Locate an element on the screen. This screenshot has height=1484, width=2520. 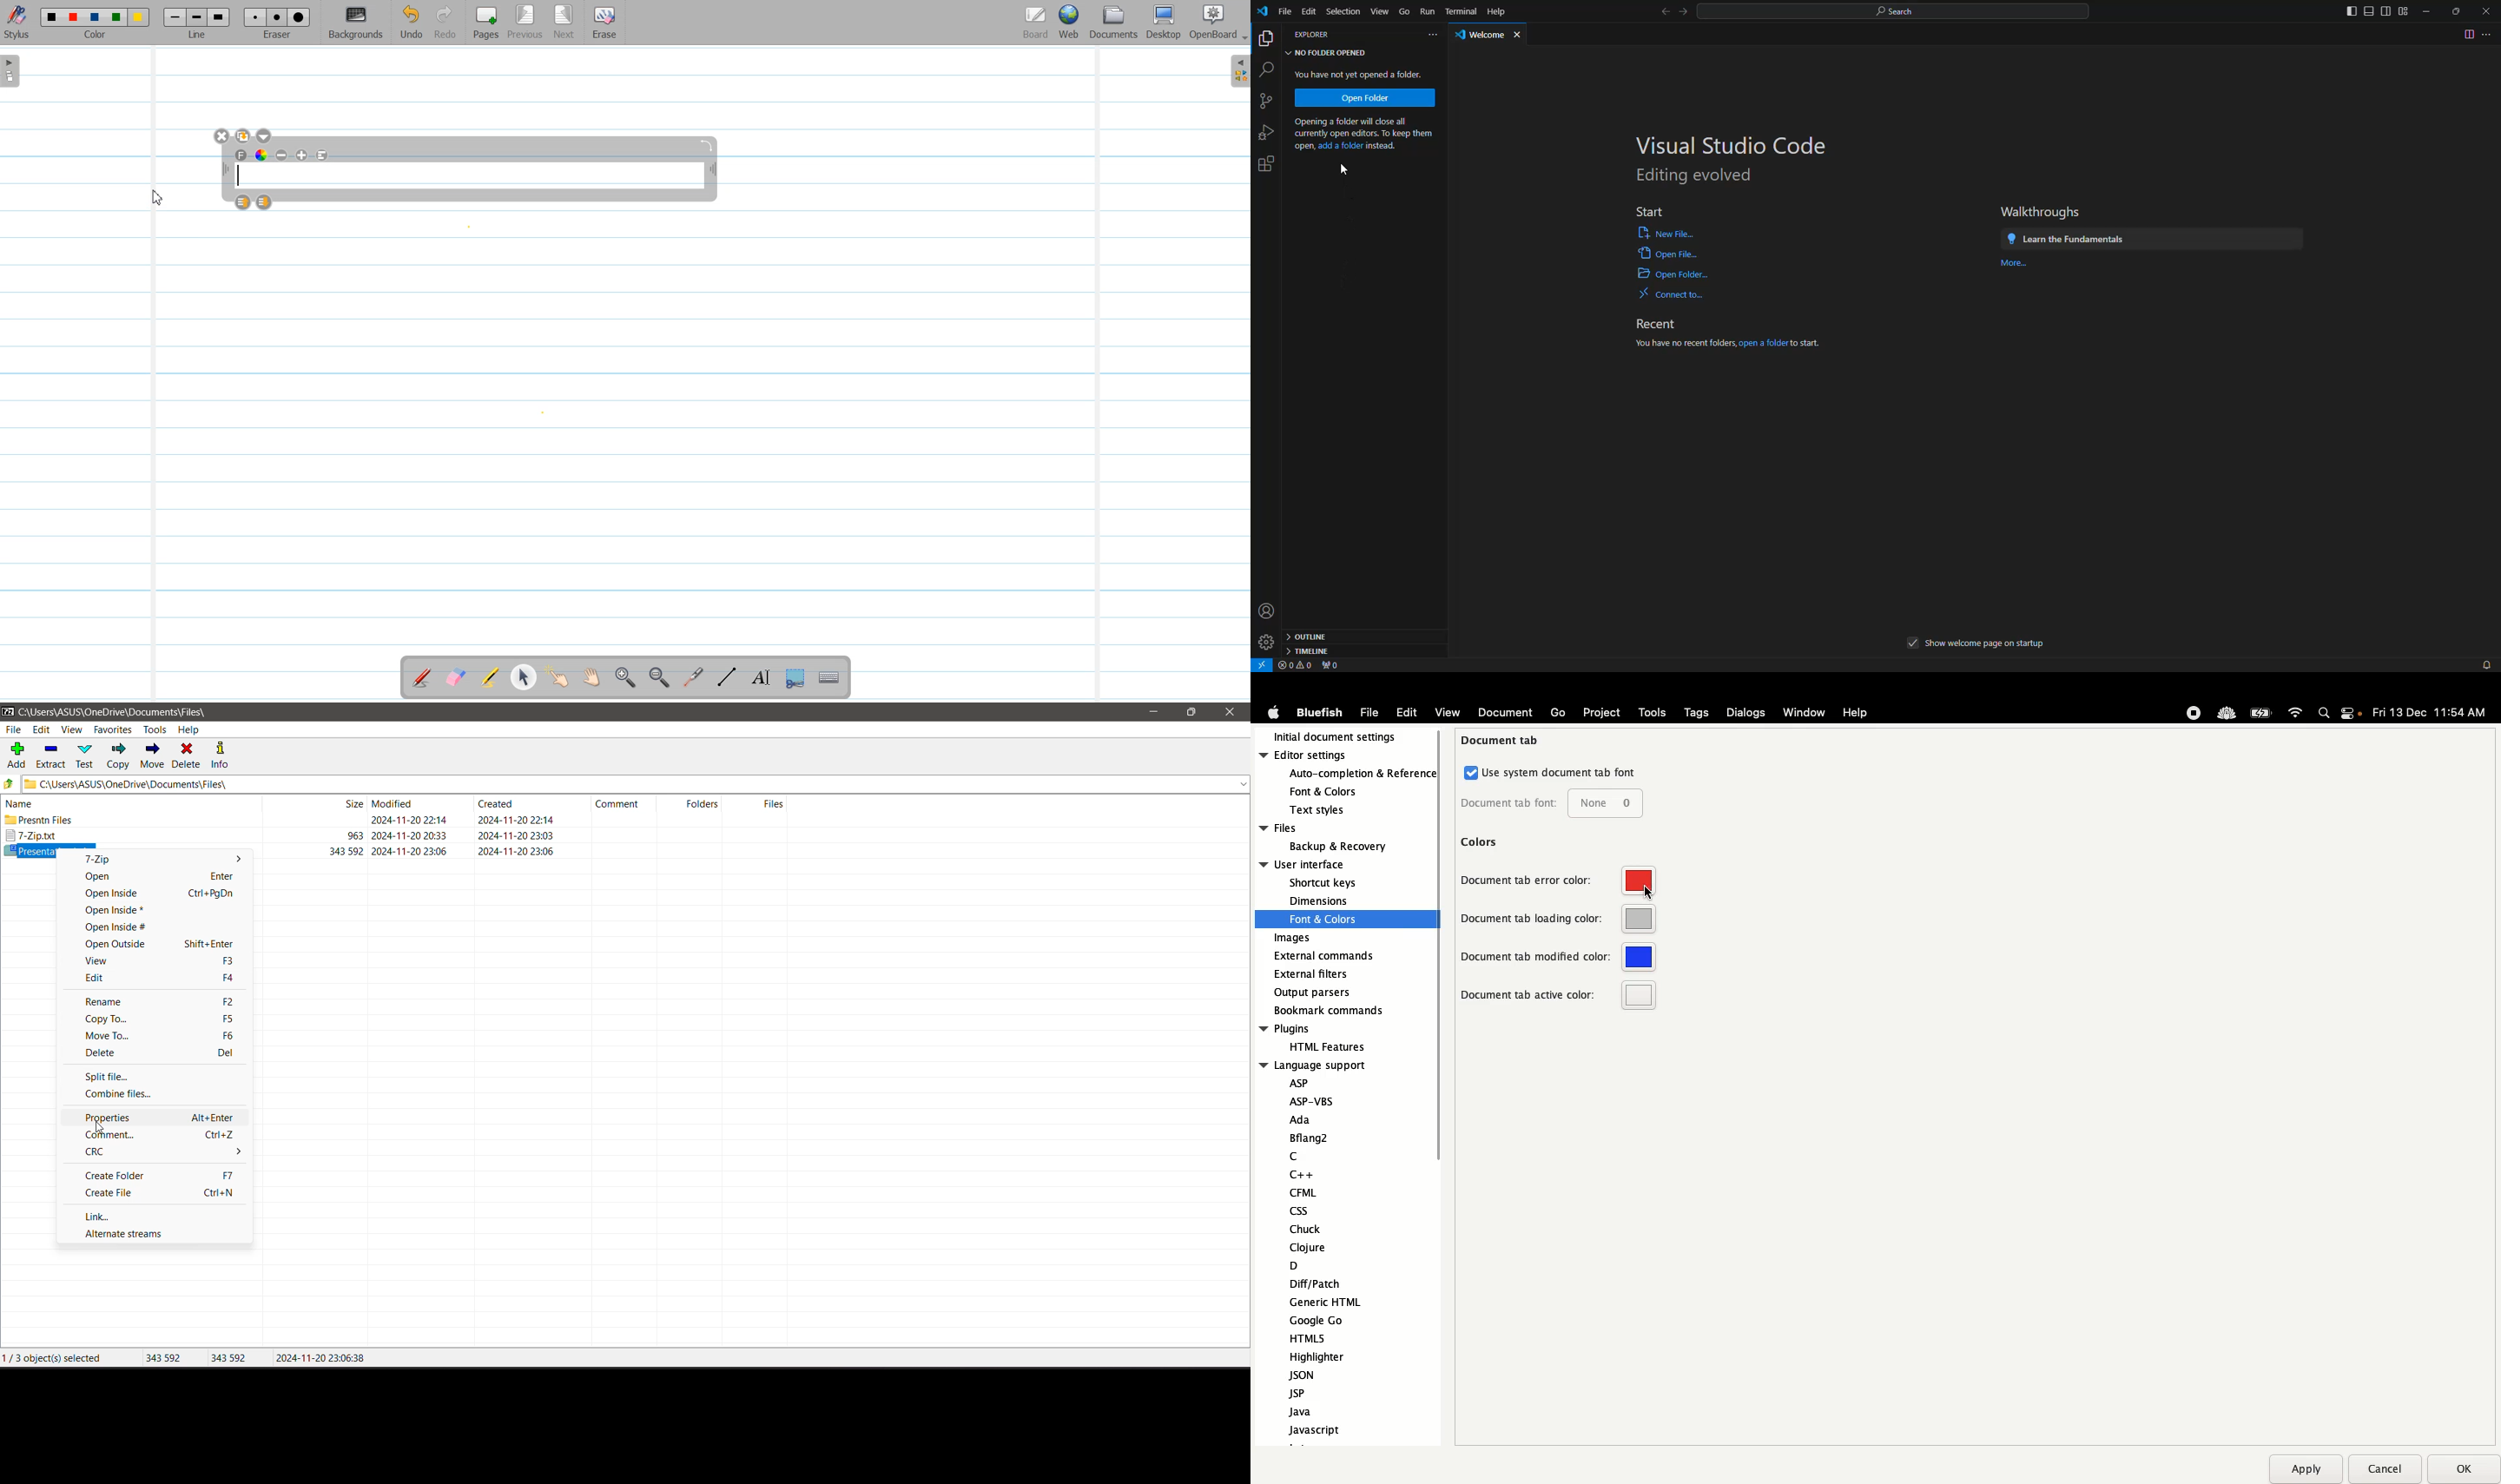
Copy To is located at coordinates (157, 1018).